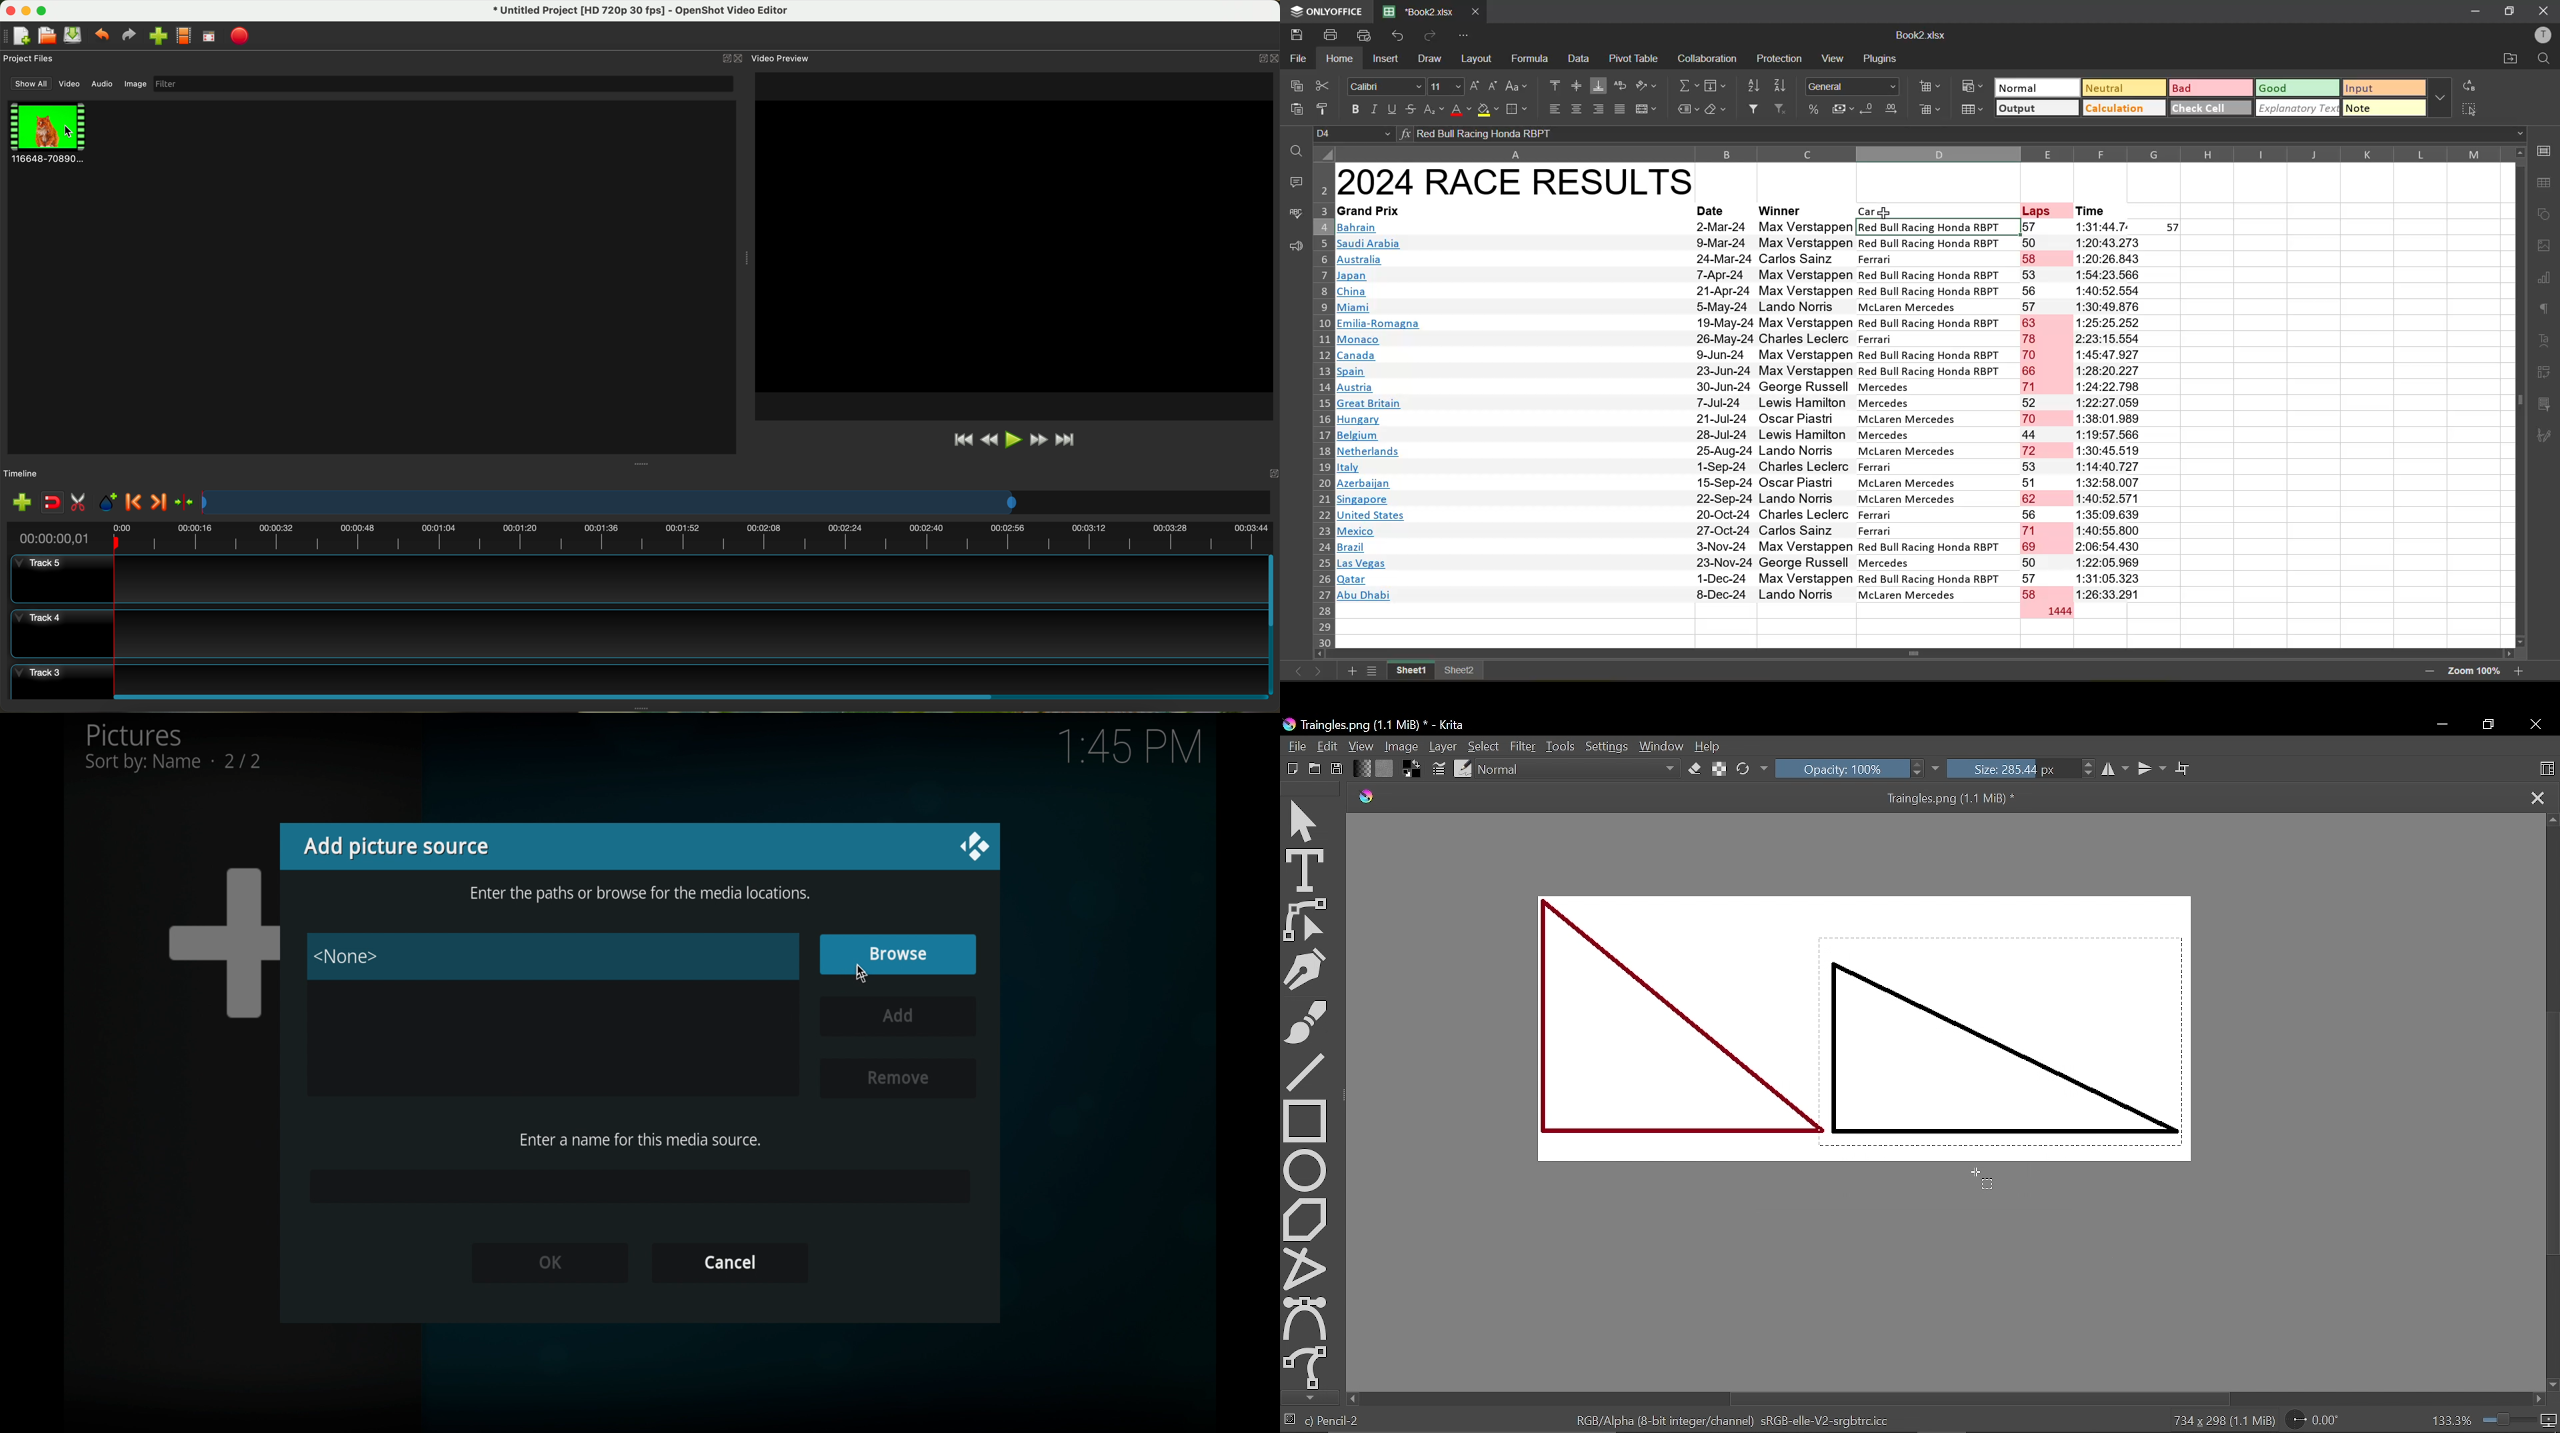 The image size is (2576, 1456). What do you see at coordinates (2358, 431) in the screenshot?
I see `Empty cells` at bounding box center [2358, 431].